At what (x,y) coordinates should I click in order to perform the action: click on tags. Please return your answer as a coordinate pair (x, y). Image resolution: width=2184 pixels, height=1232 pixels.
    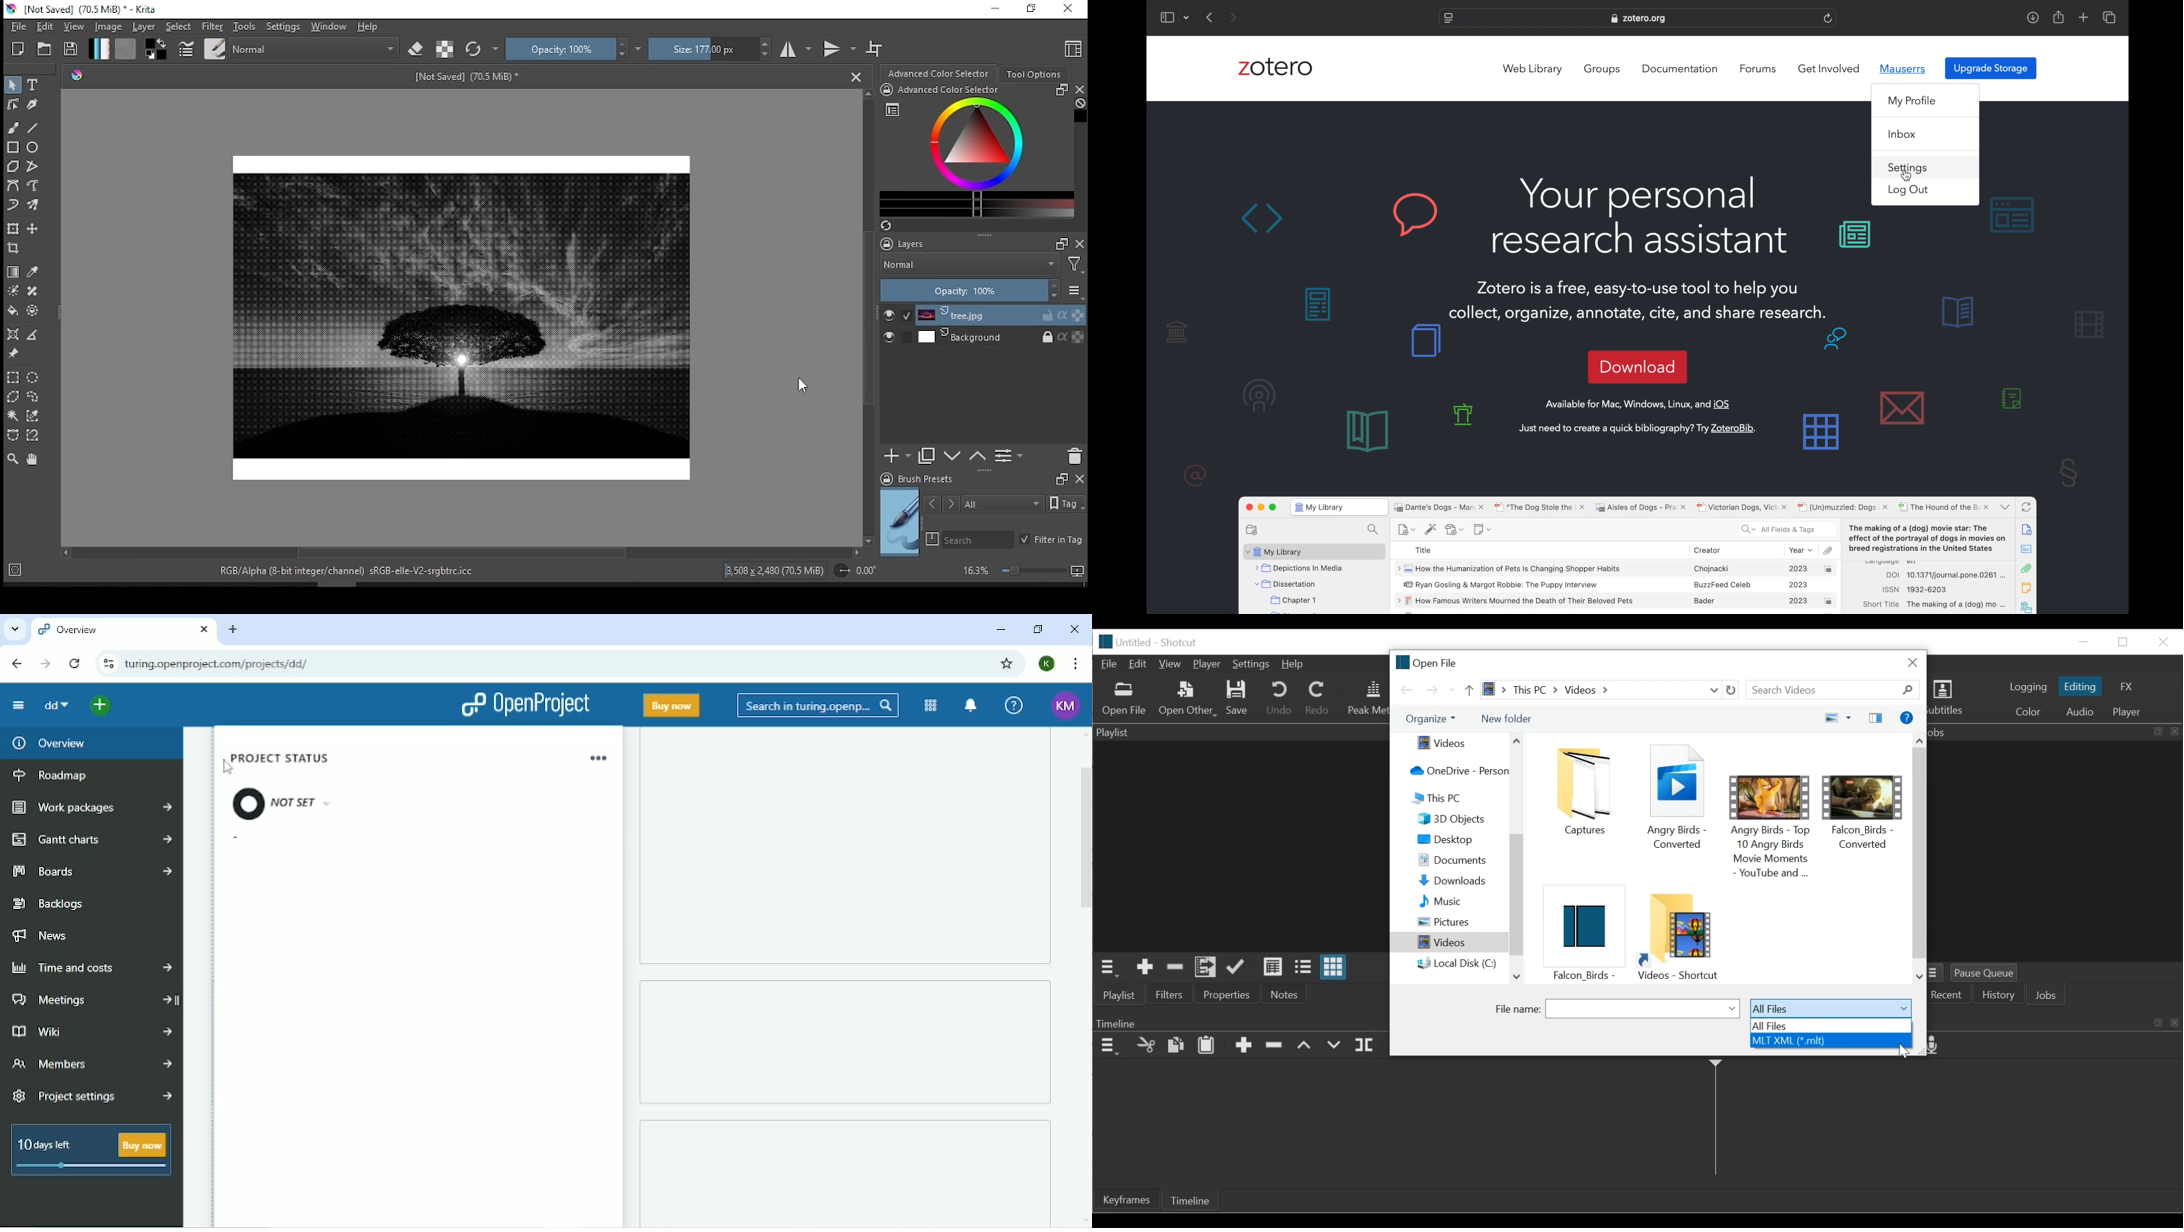
    Looking at the image, I should click on (983, 503).